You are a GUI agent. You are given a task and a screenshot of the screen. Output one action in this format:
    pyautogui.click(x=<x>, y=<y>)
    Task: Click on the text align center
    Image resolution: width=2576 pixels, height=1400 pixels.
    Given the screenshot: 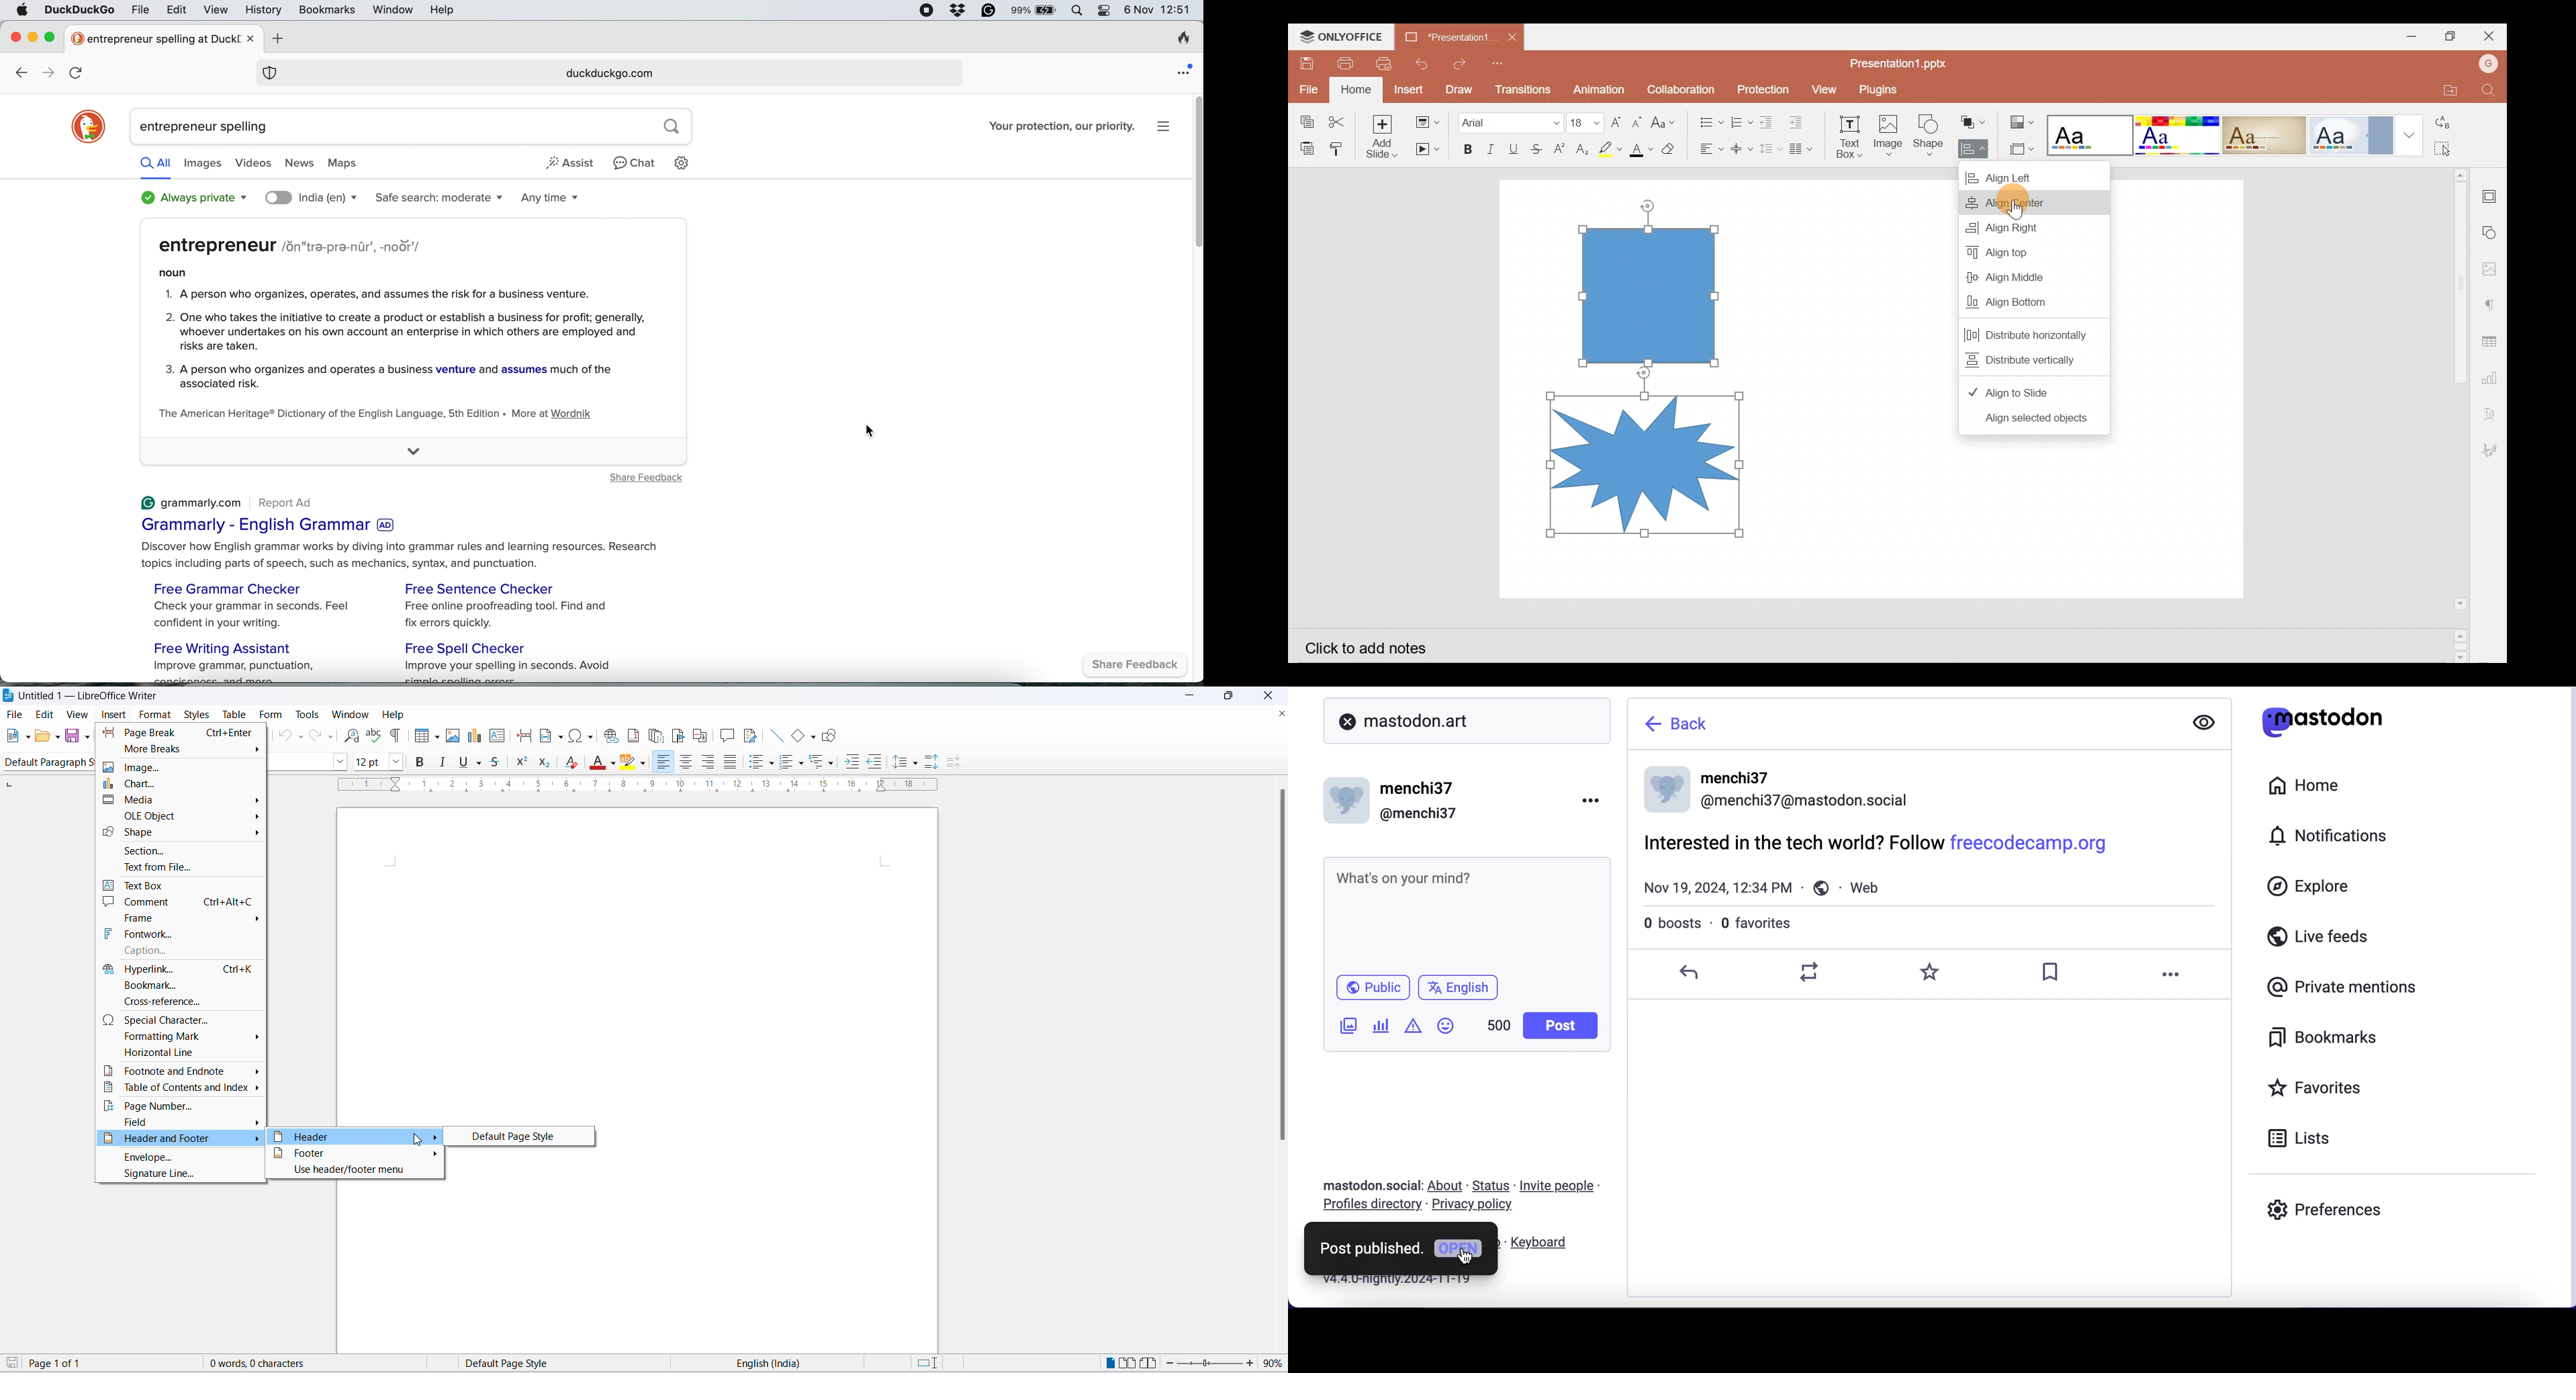 What is the action you would take?
    pyautogui.click(x=689, y=763)
    